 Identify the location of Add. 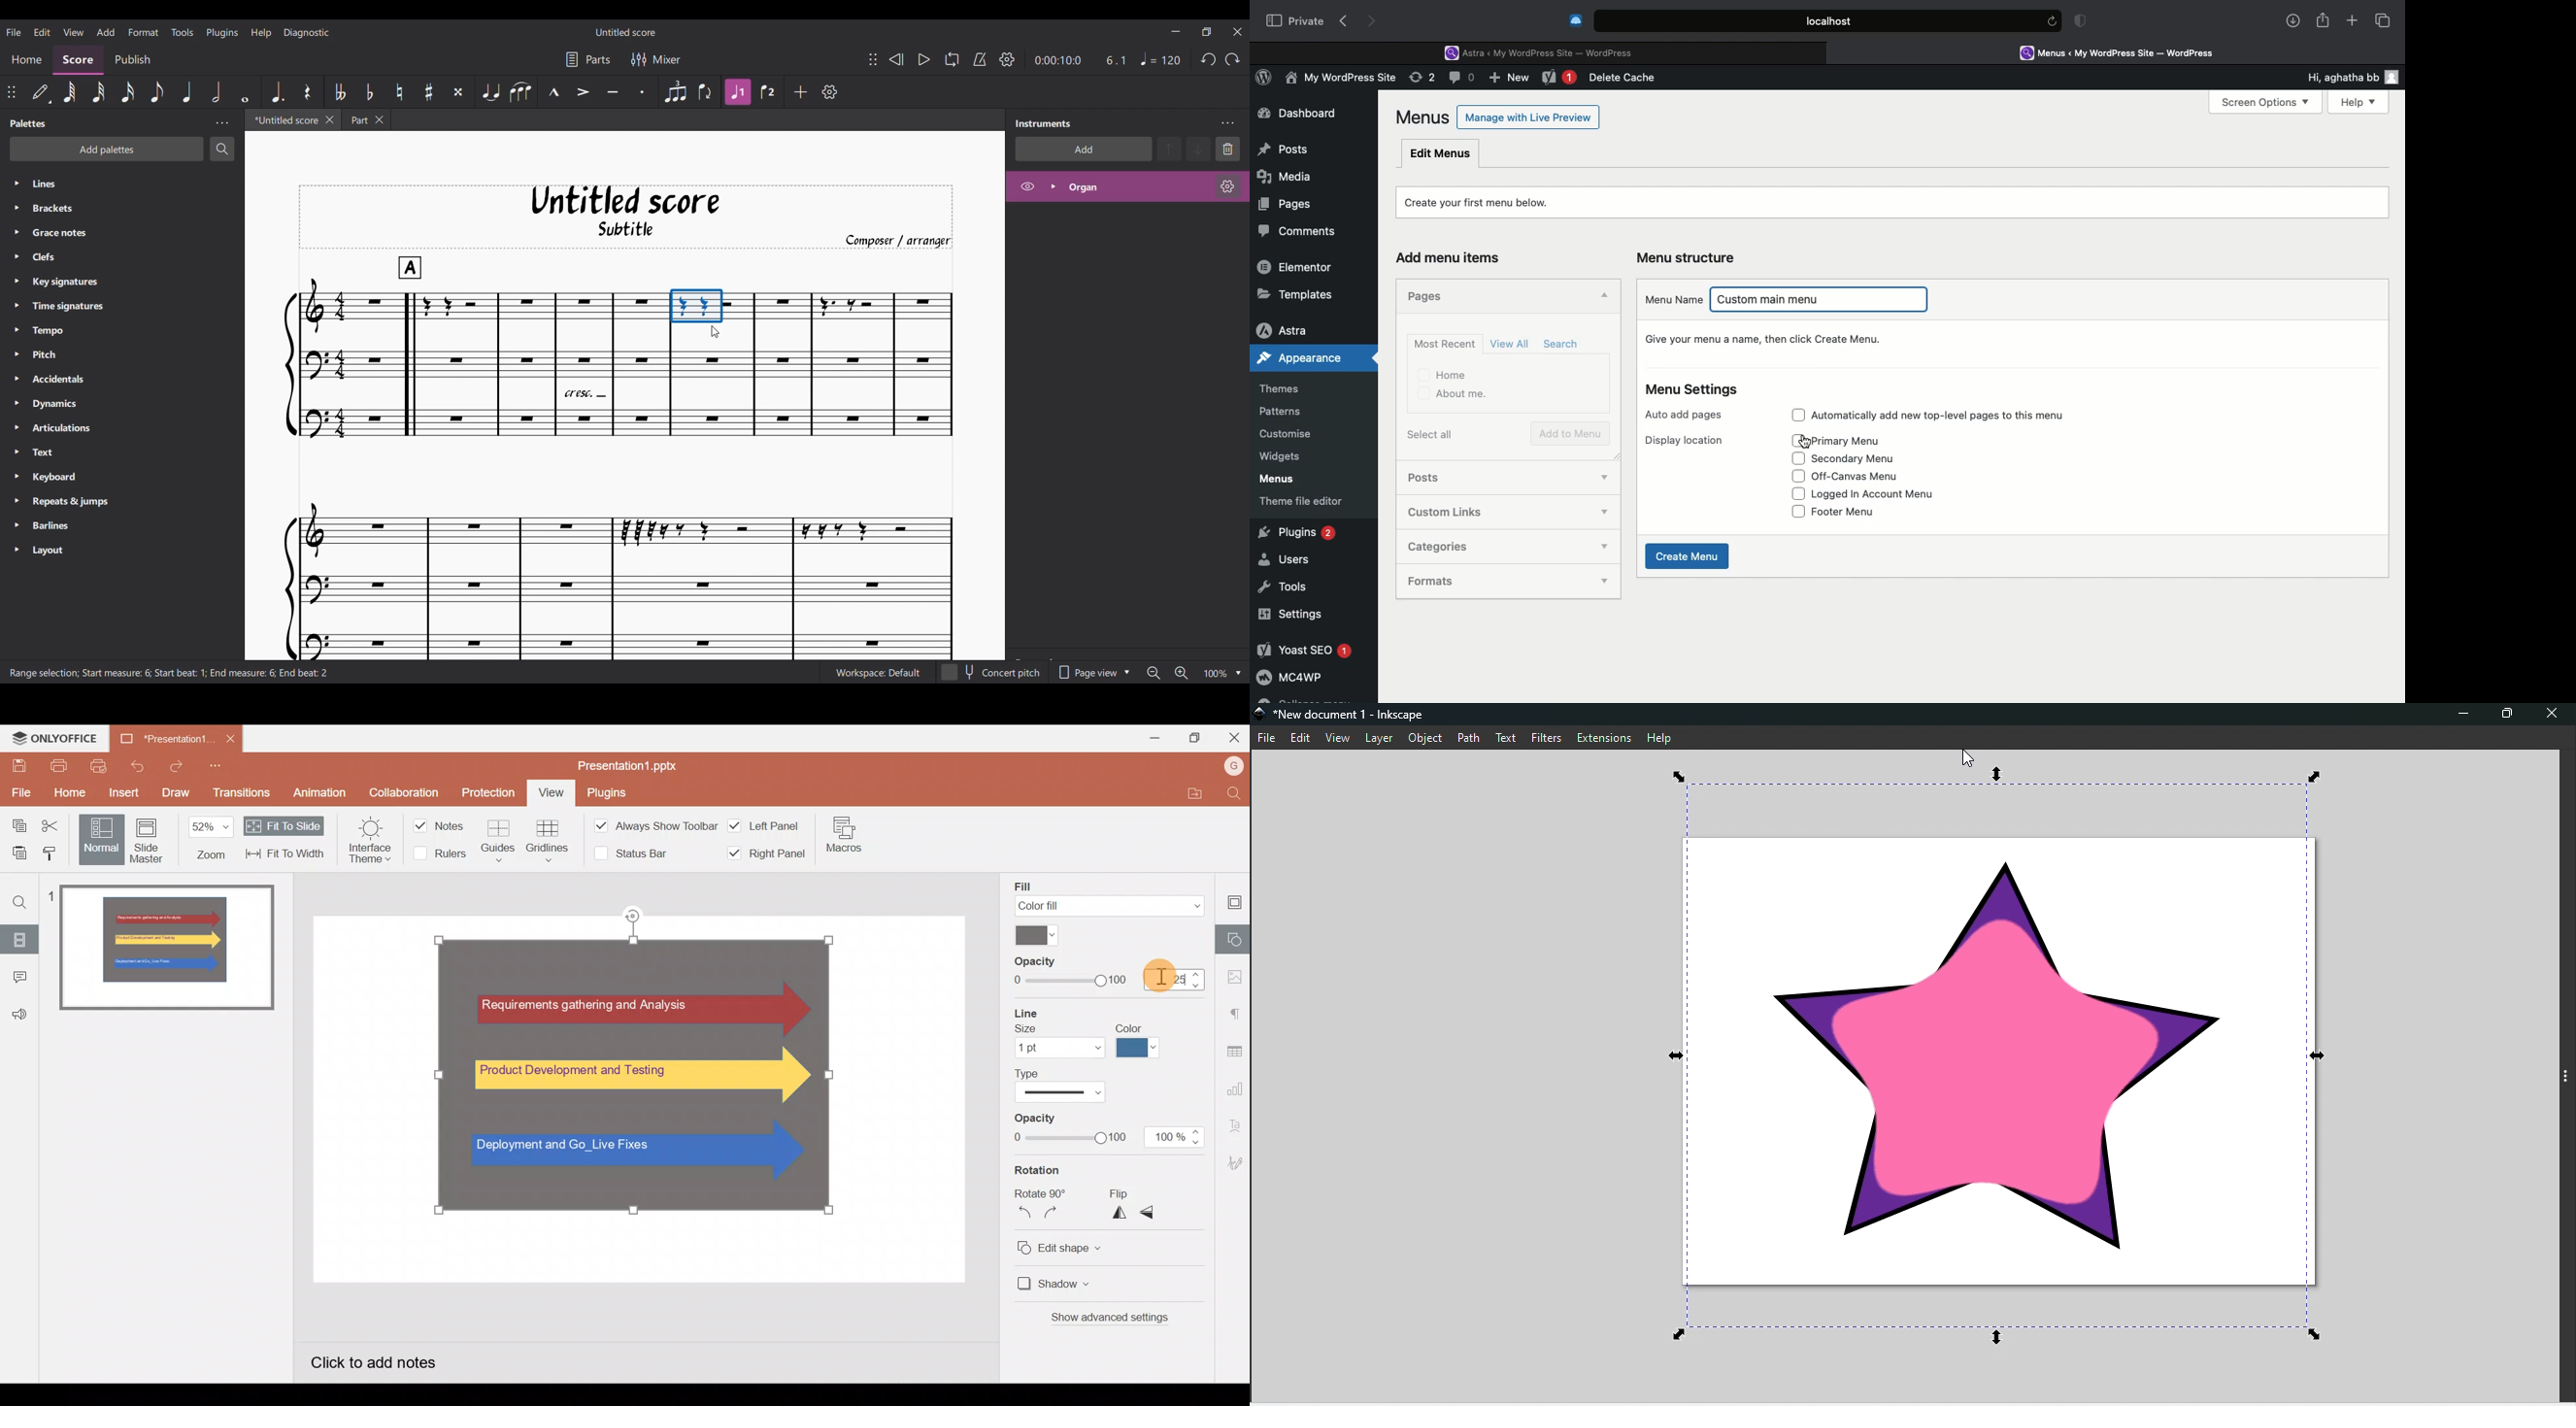
(801, 92).